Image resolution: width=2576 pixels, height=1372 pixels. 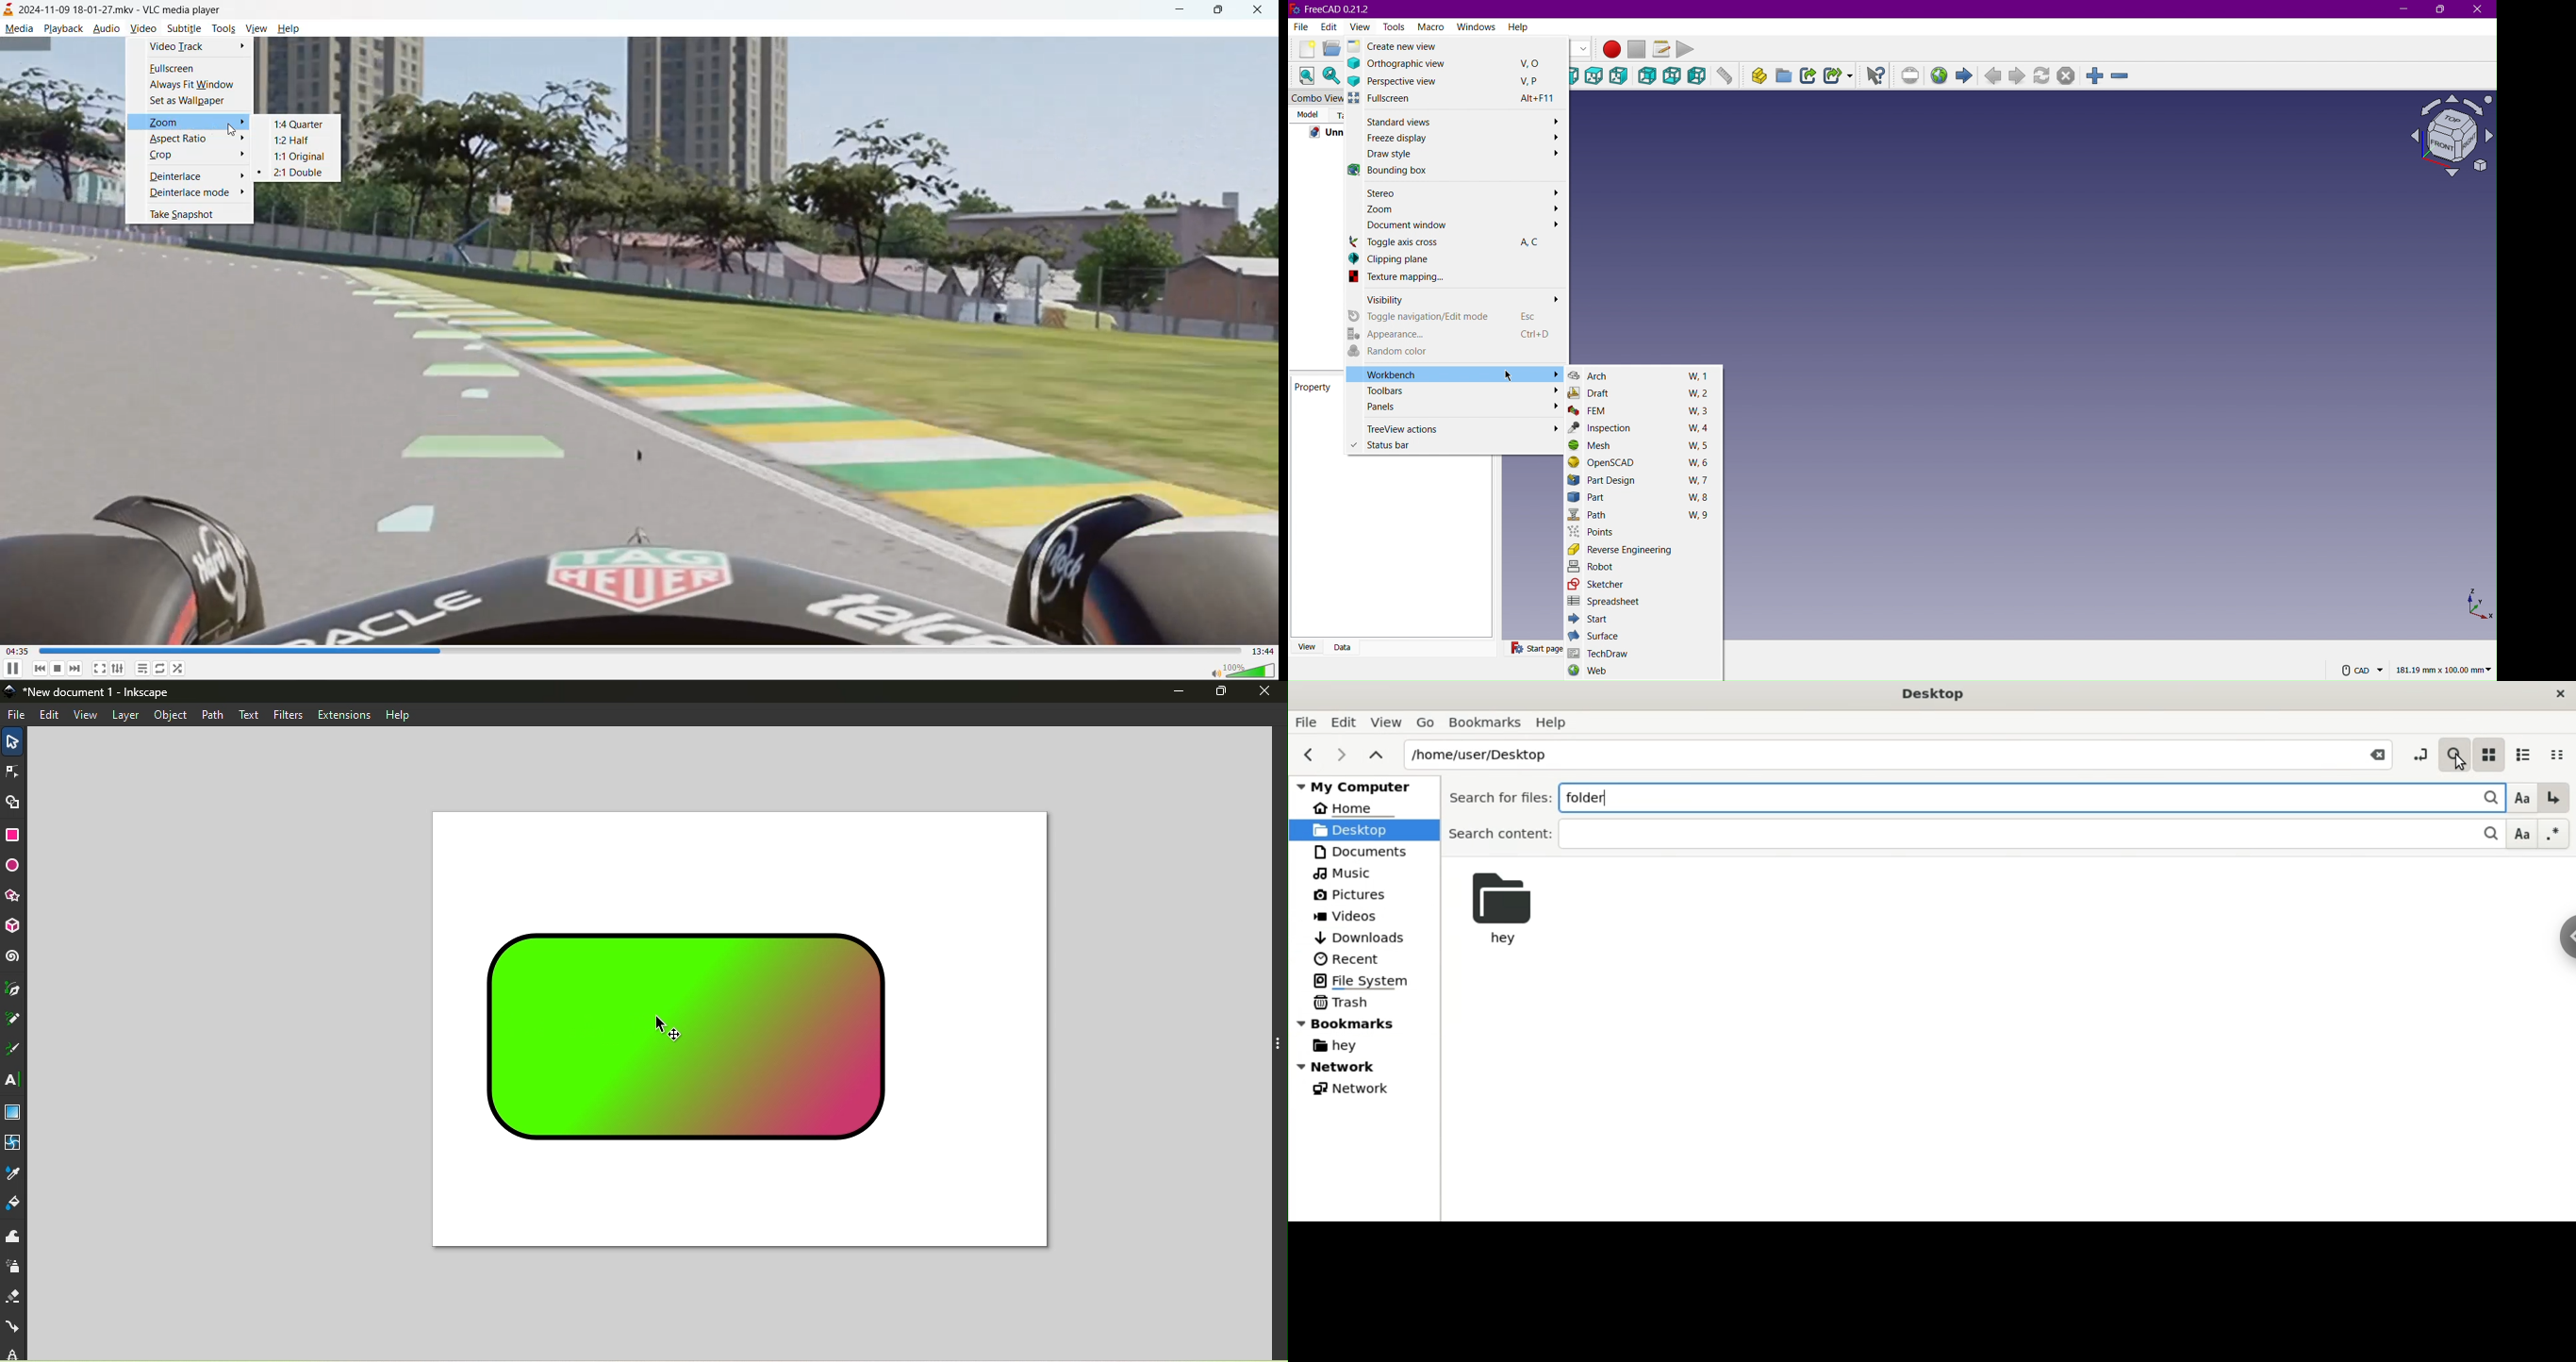 What do you see at coordinates (185, 28) in the screenshot?
I see `subtitle` at bounding box center [185, 28].